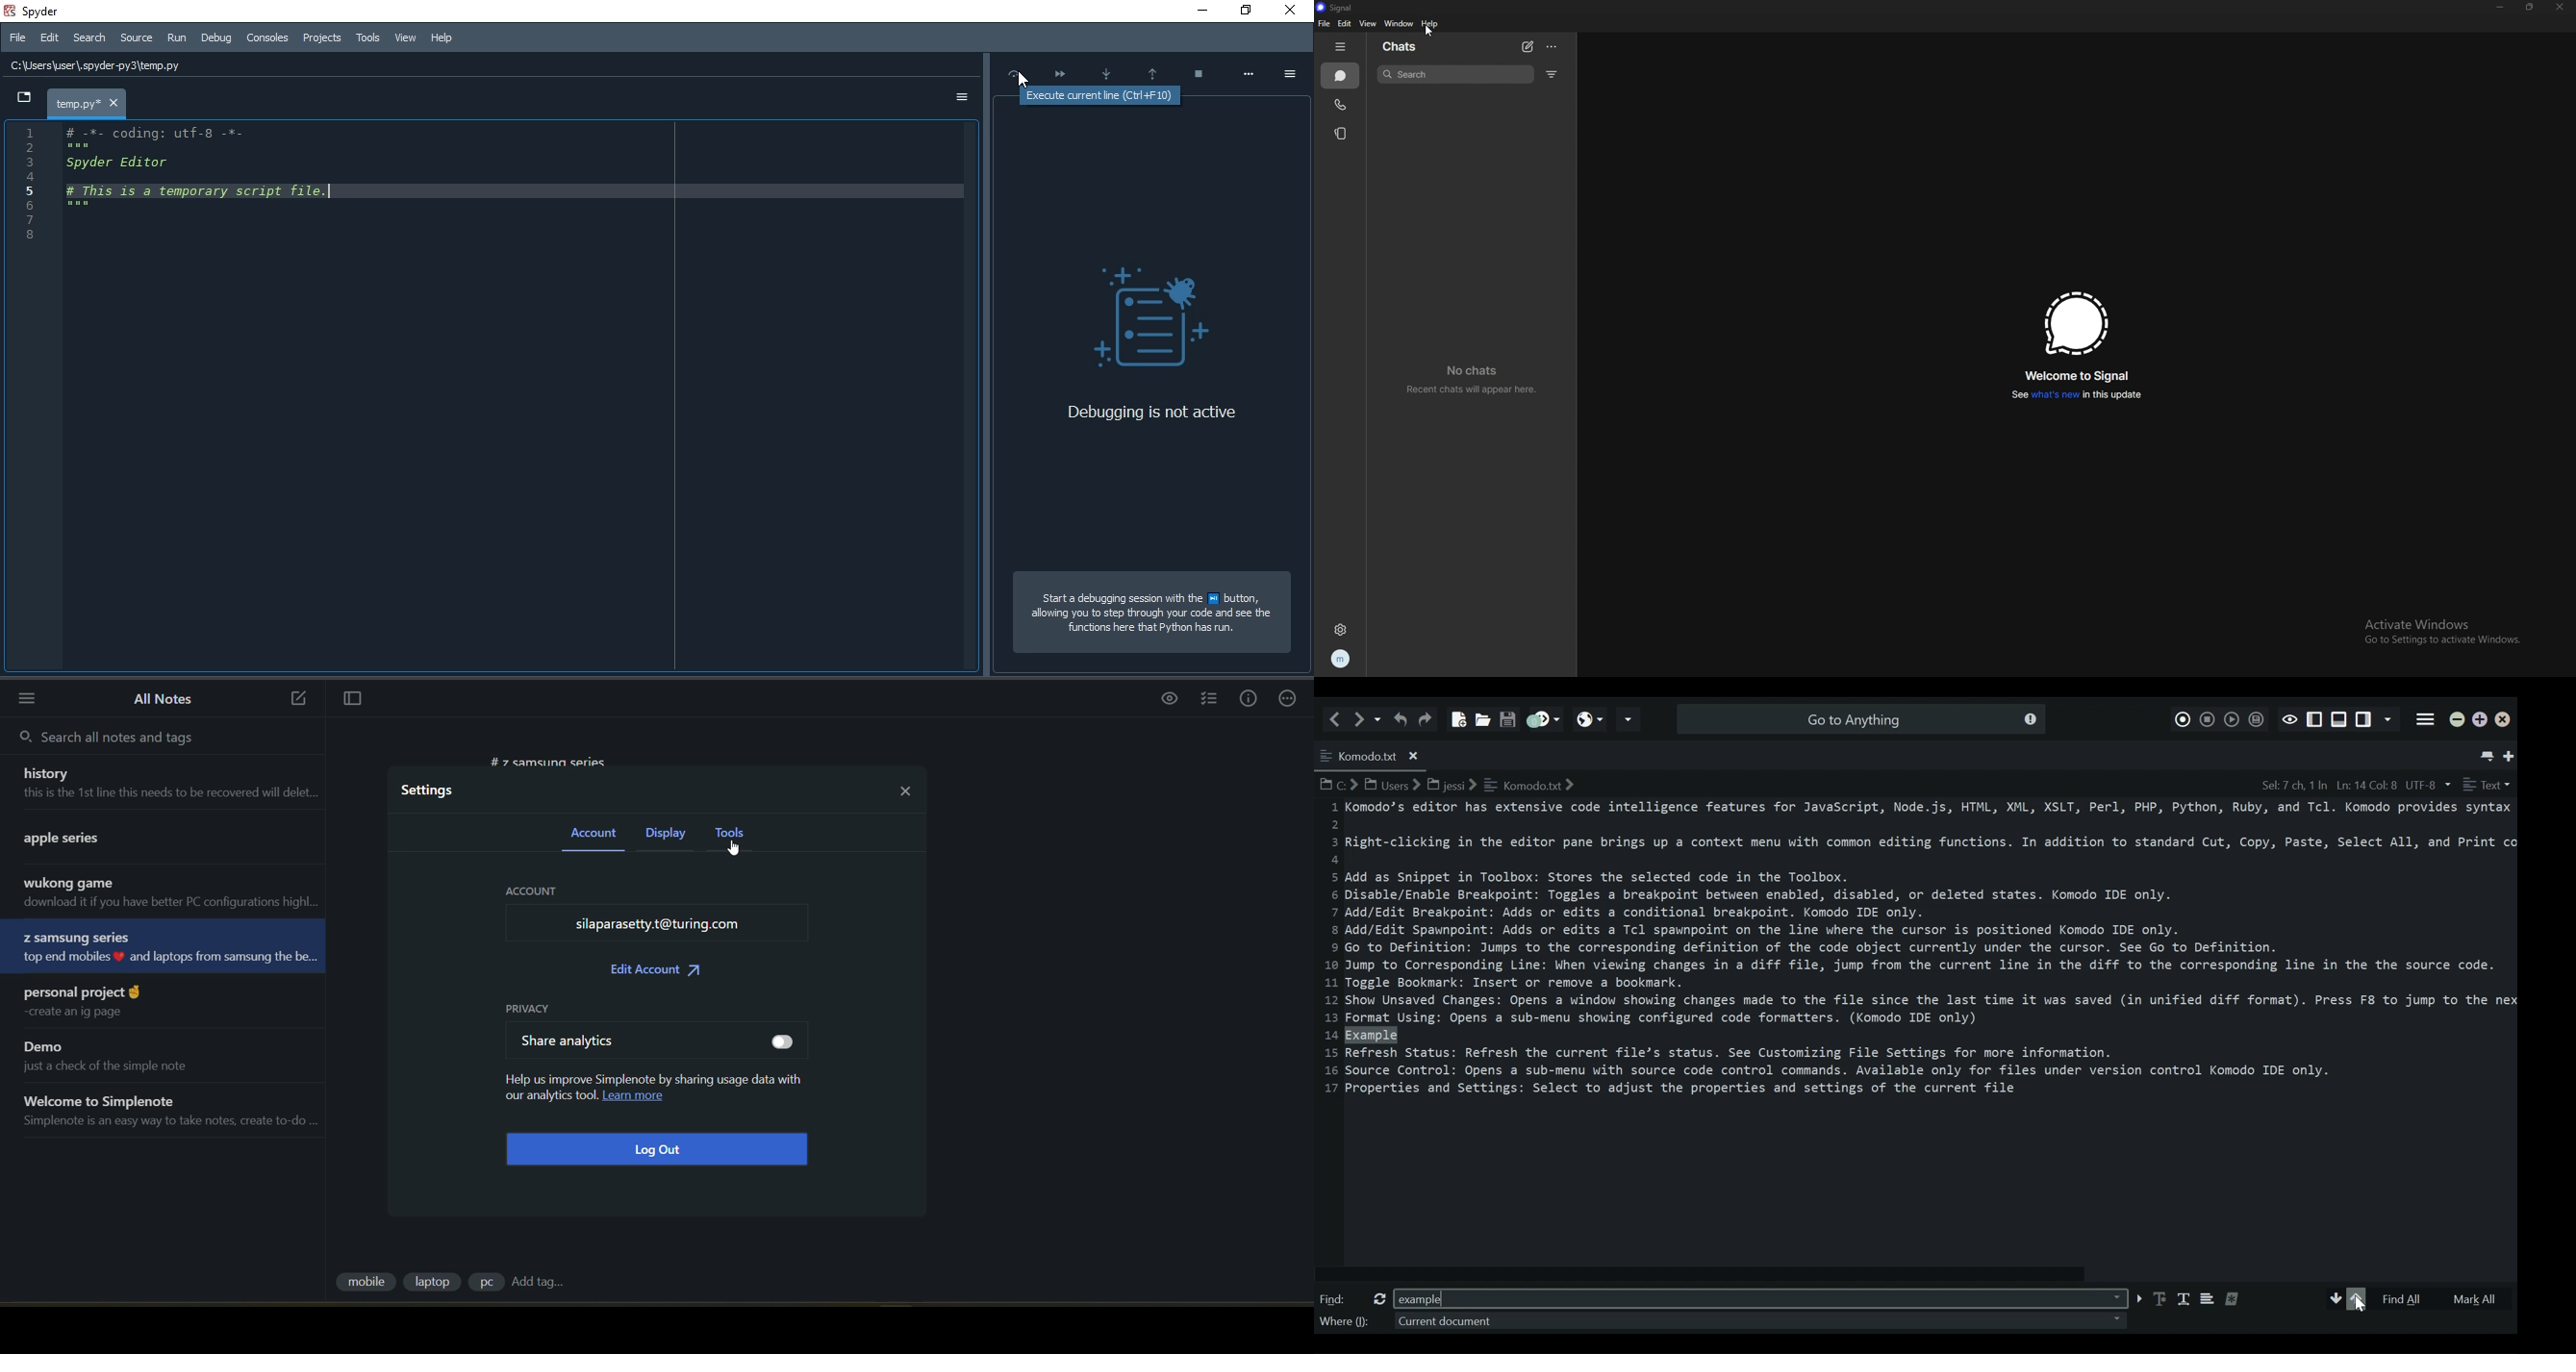  I want to click on More, so click(1247, 74).